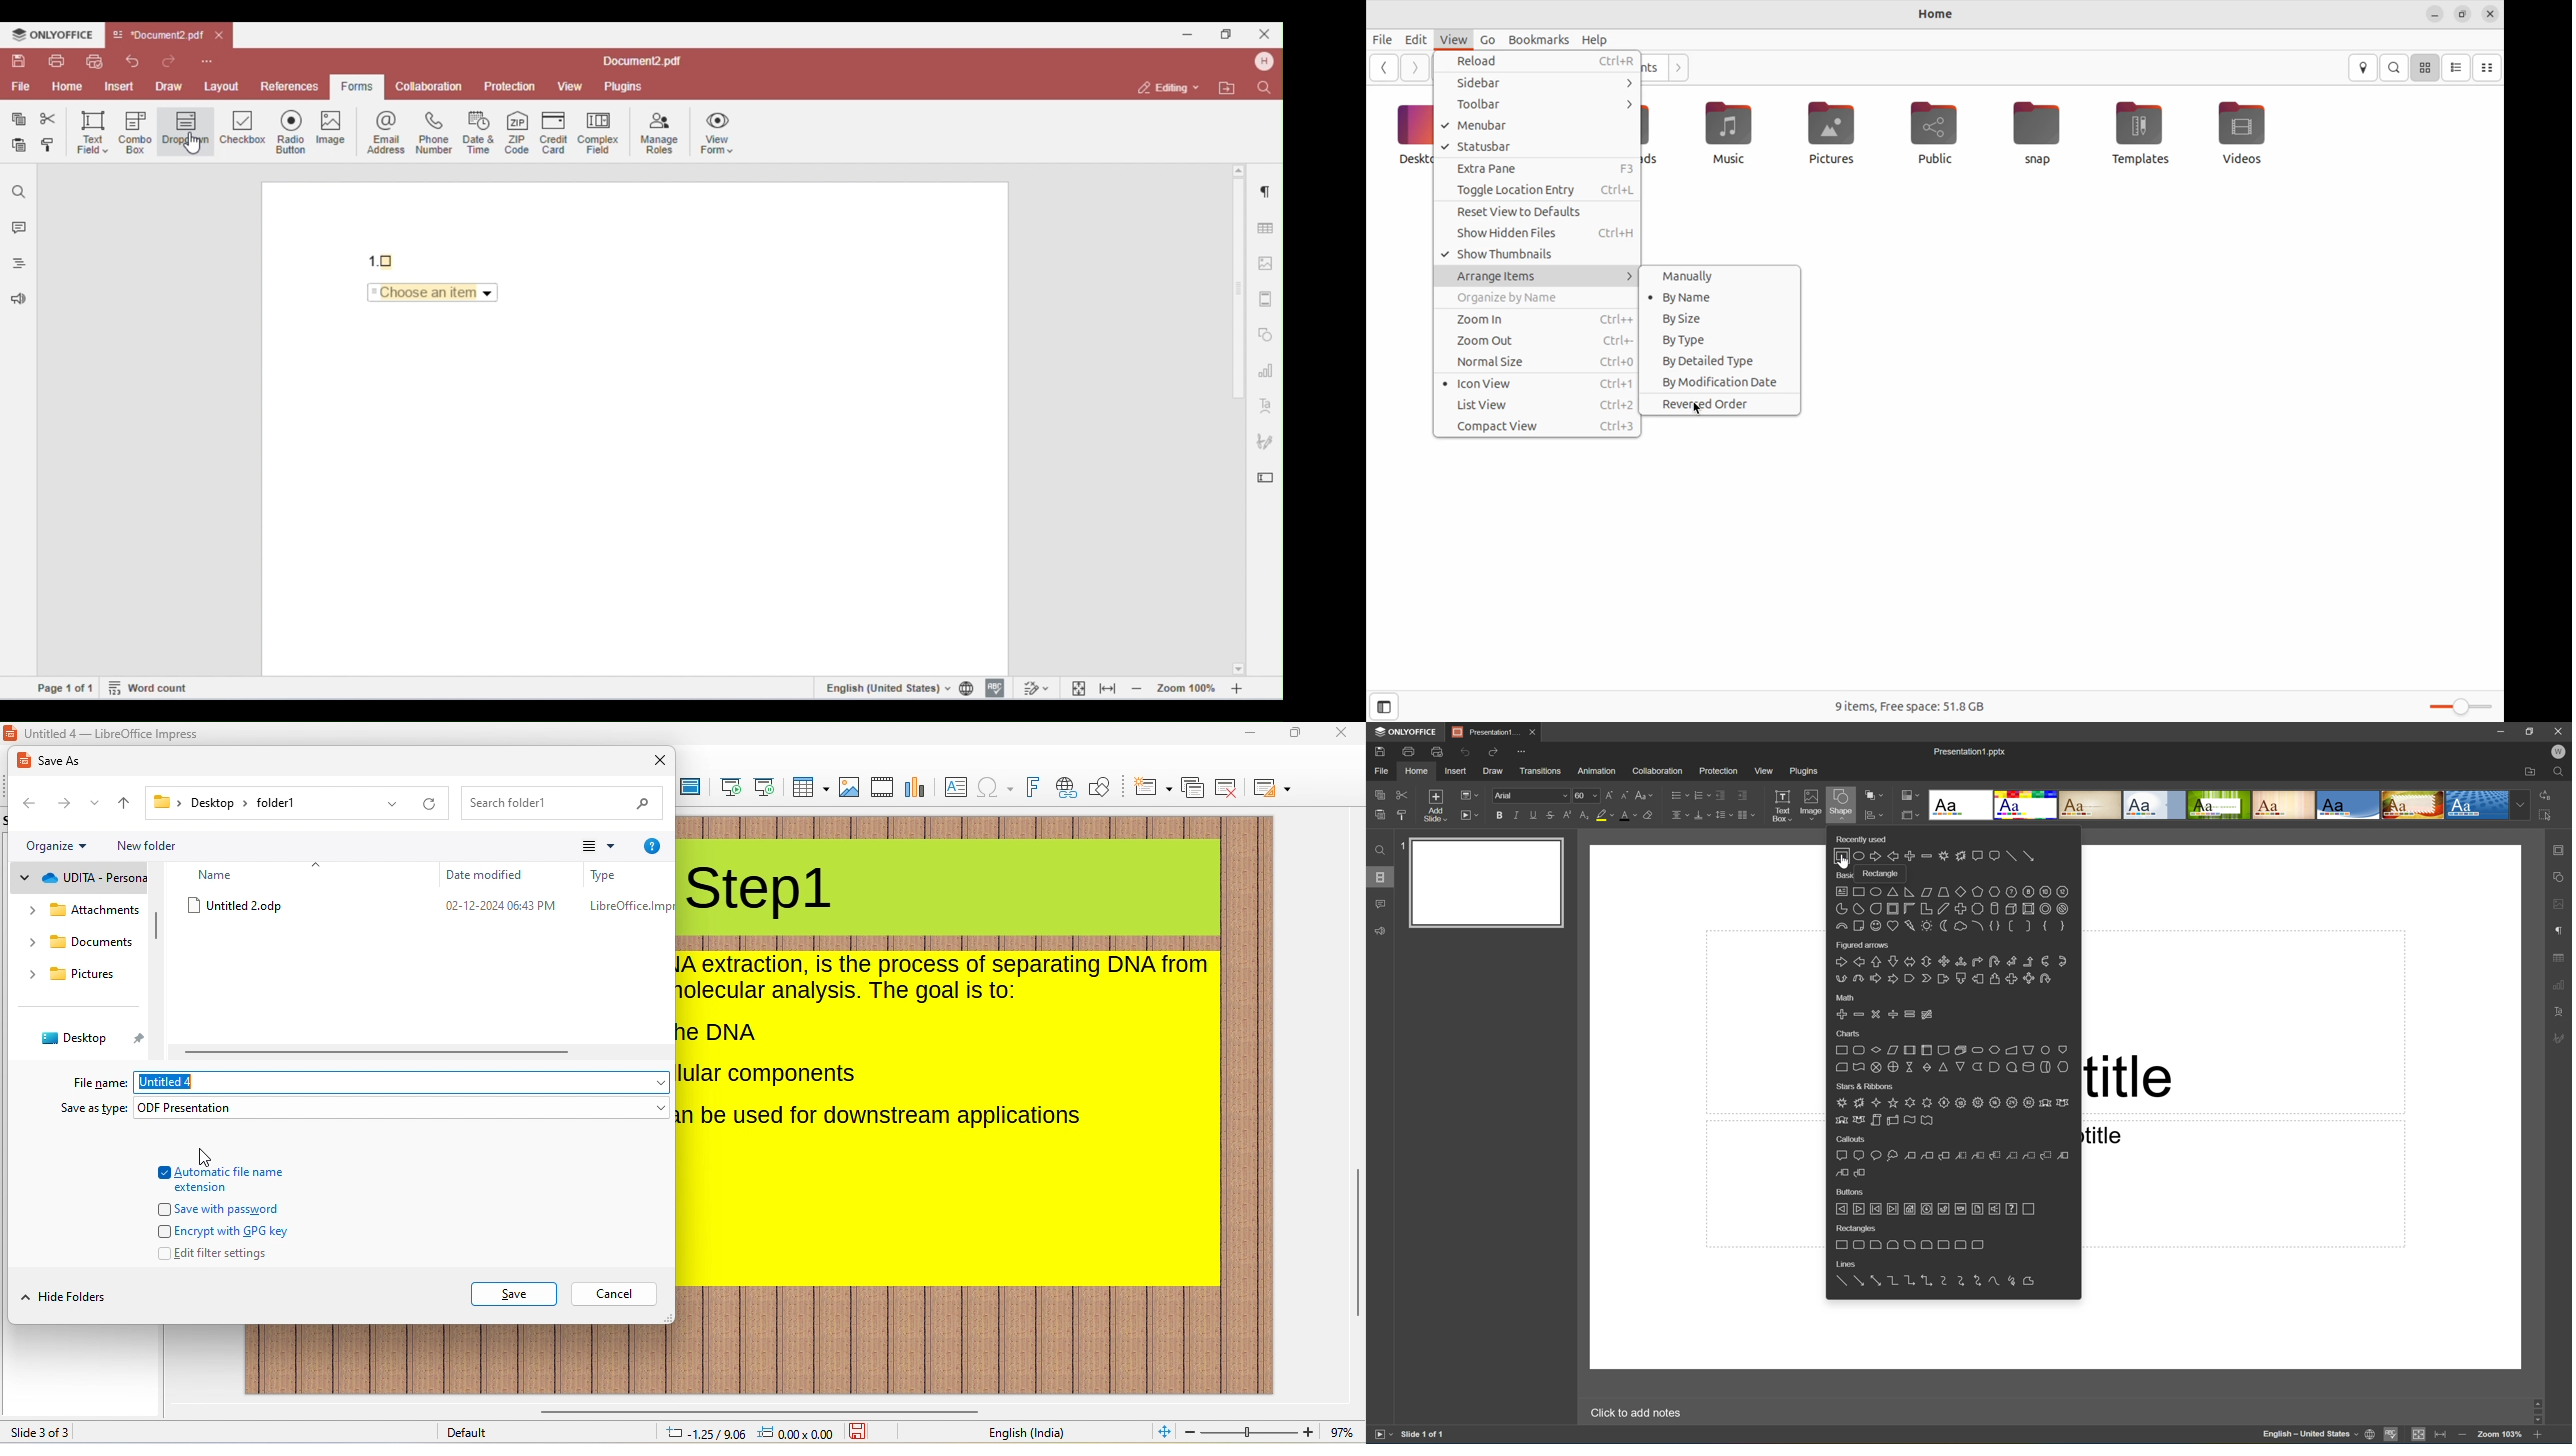 The width and height of the screenshot is (2576, 1456). What do you see at coordinates (1519, 751) in the screenshot?
I see `Customize quick access toolbar` at bounding box center [1519, 751].